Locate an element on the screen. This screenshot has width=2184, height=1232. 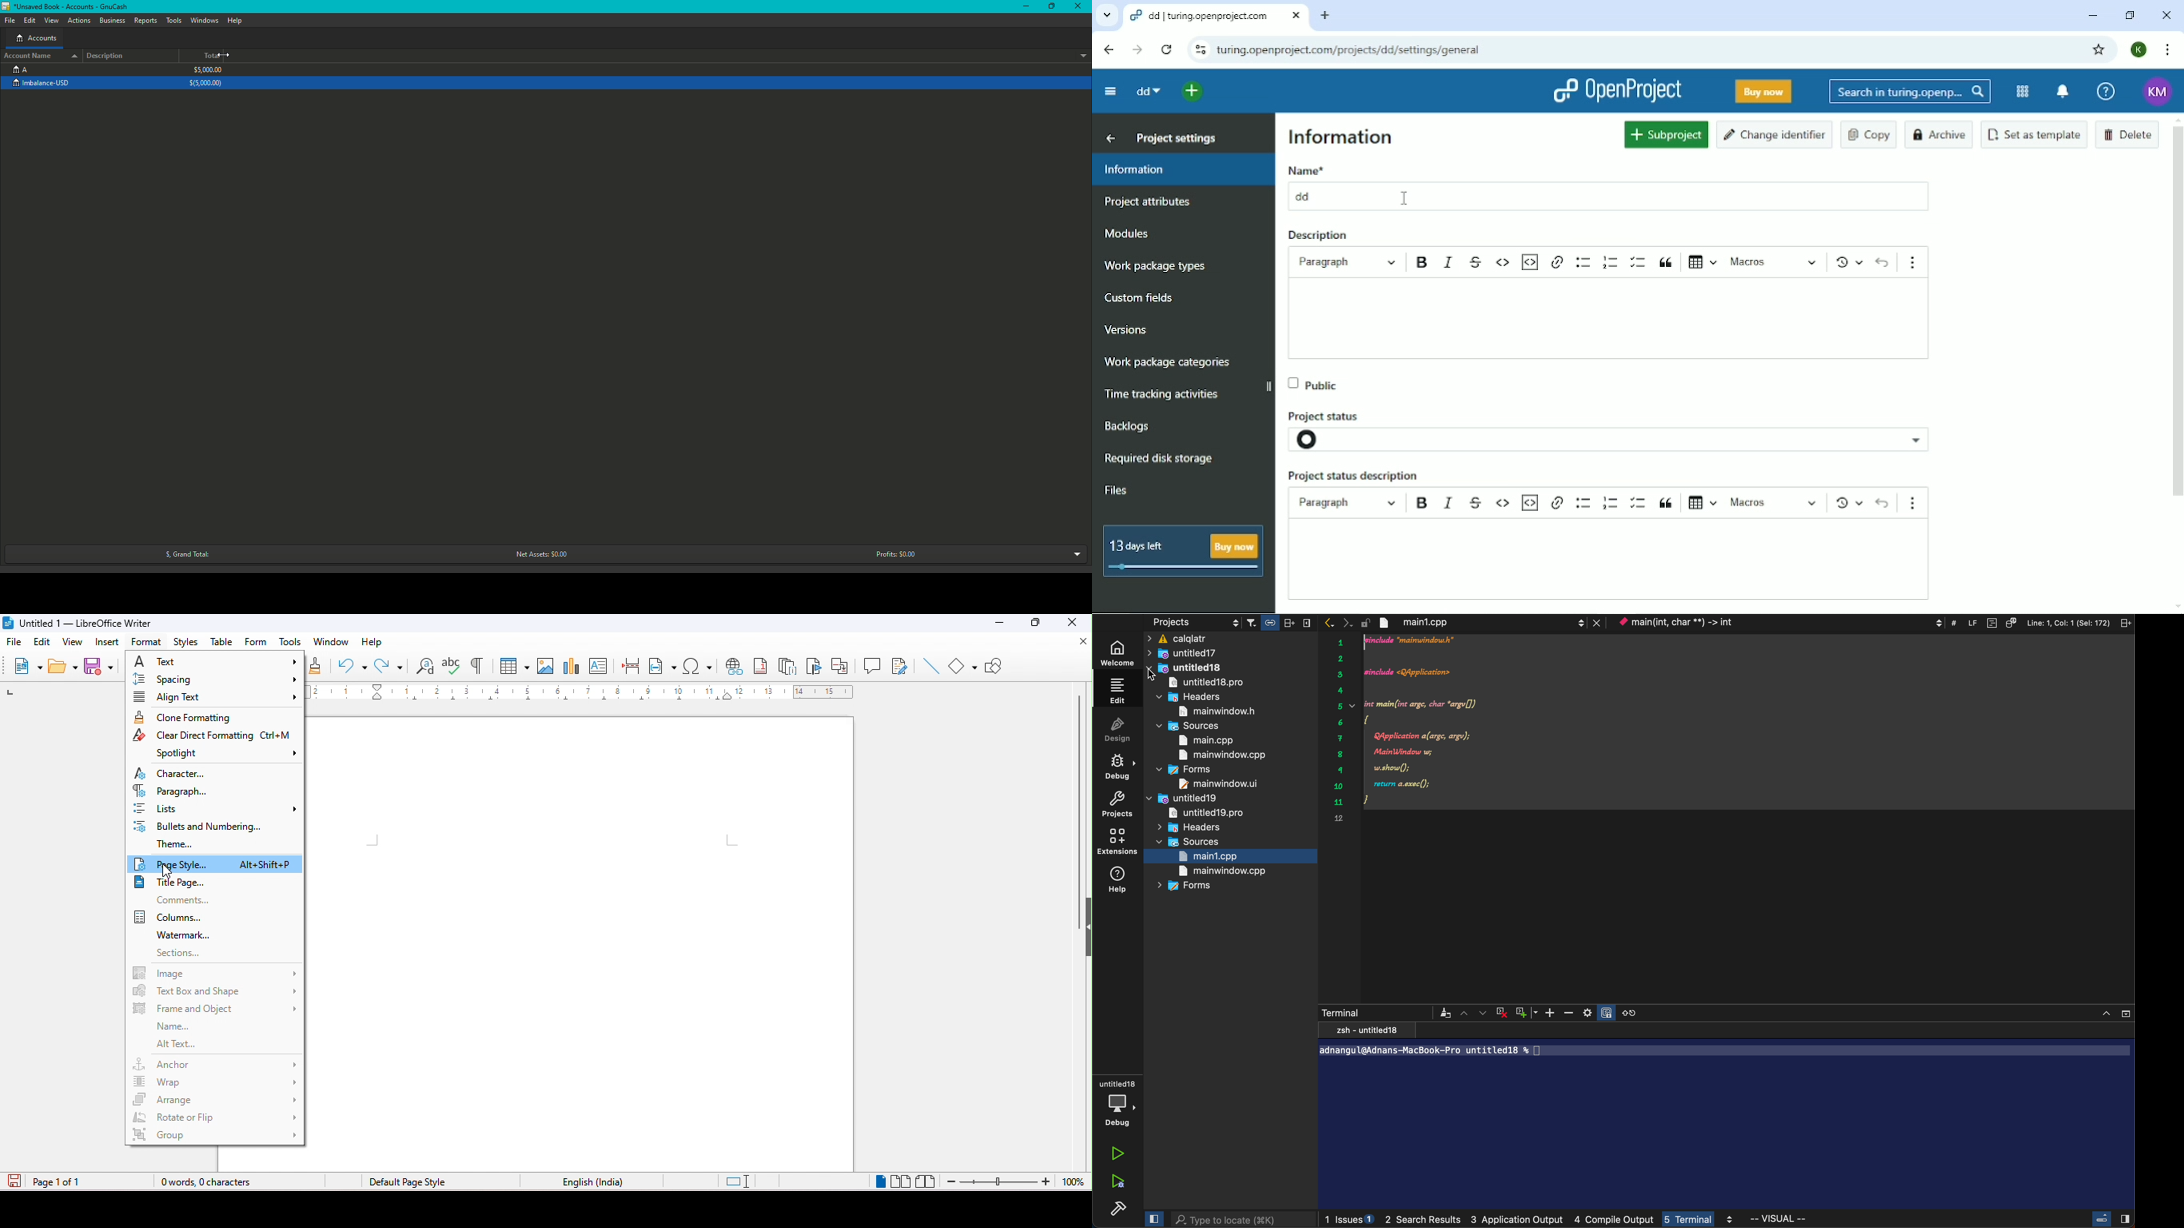
filter is located at coordinates (1276, 623).